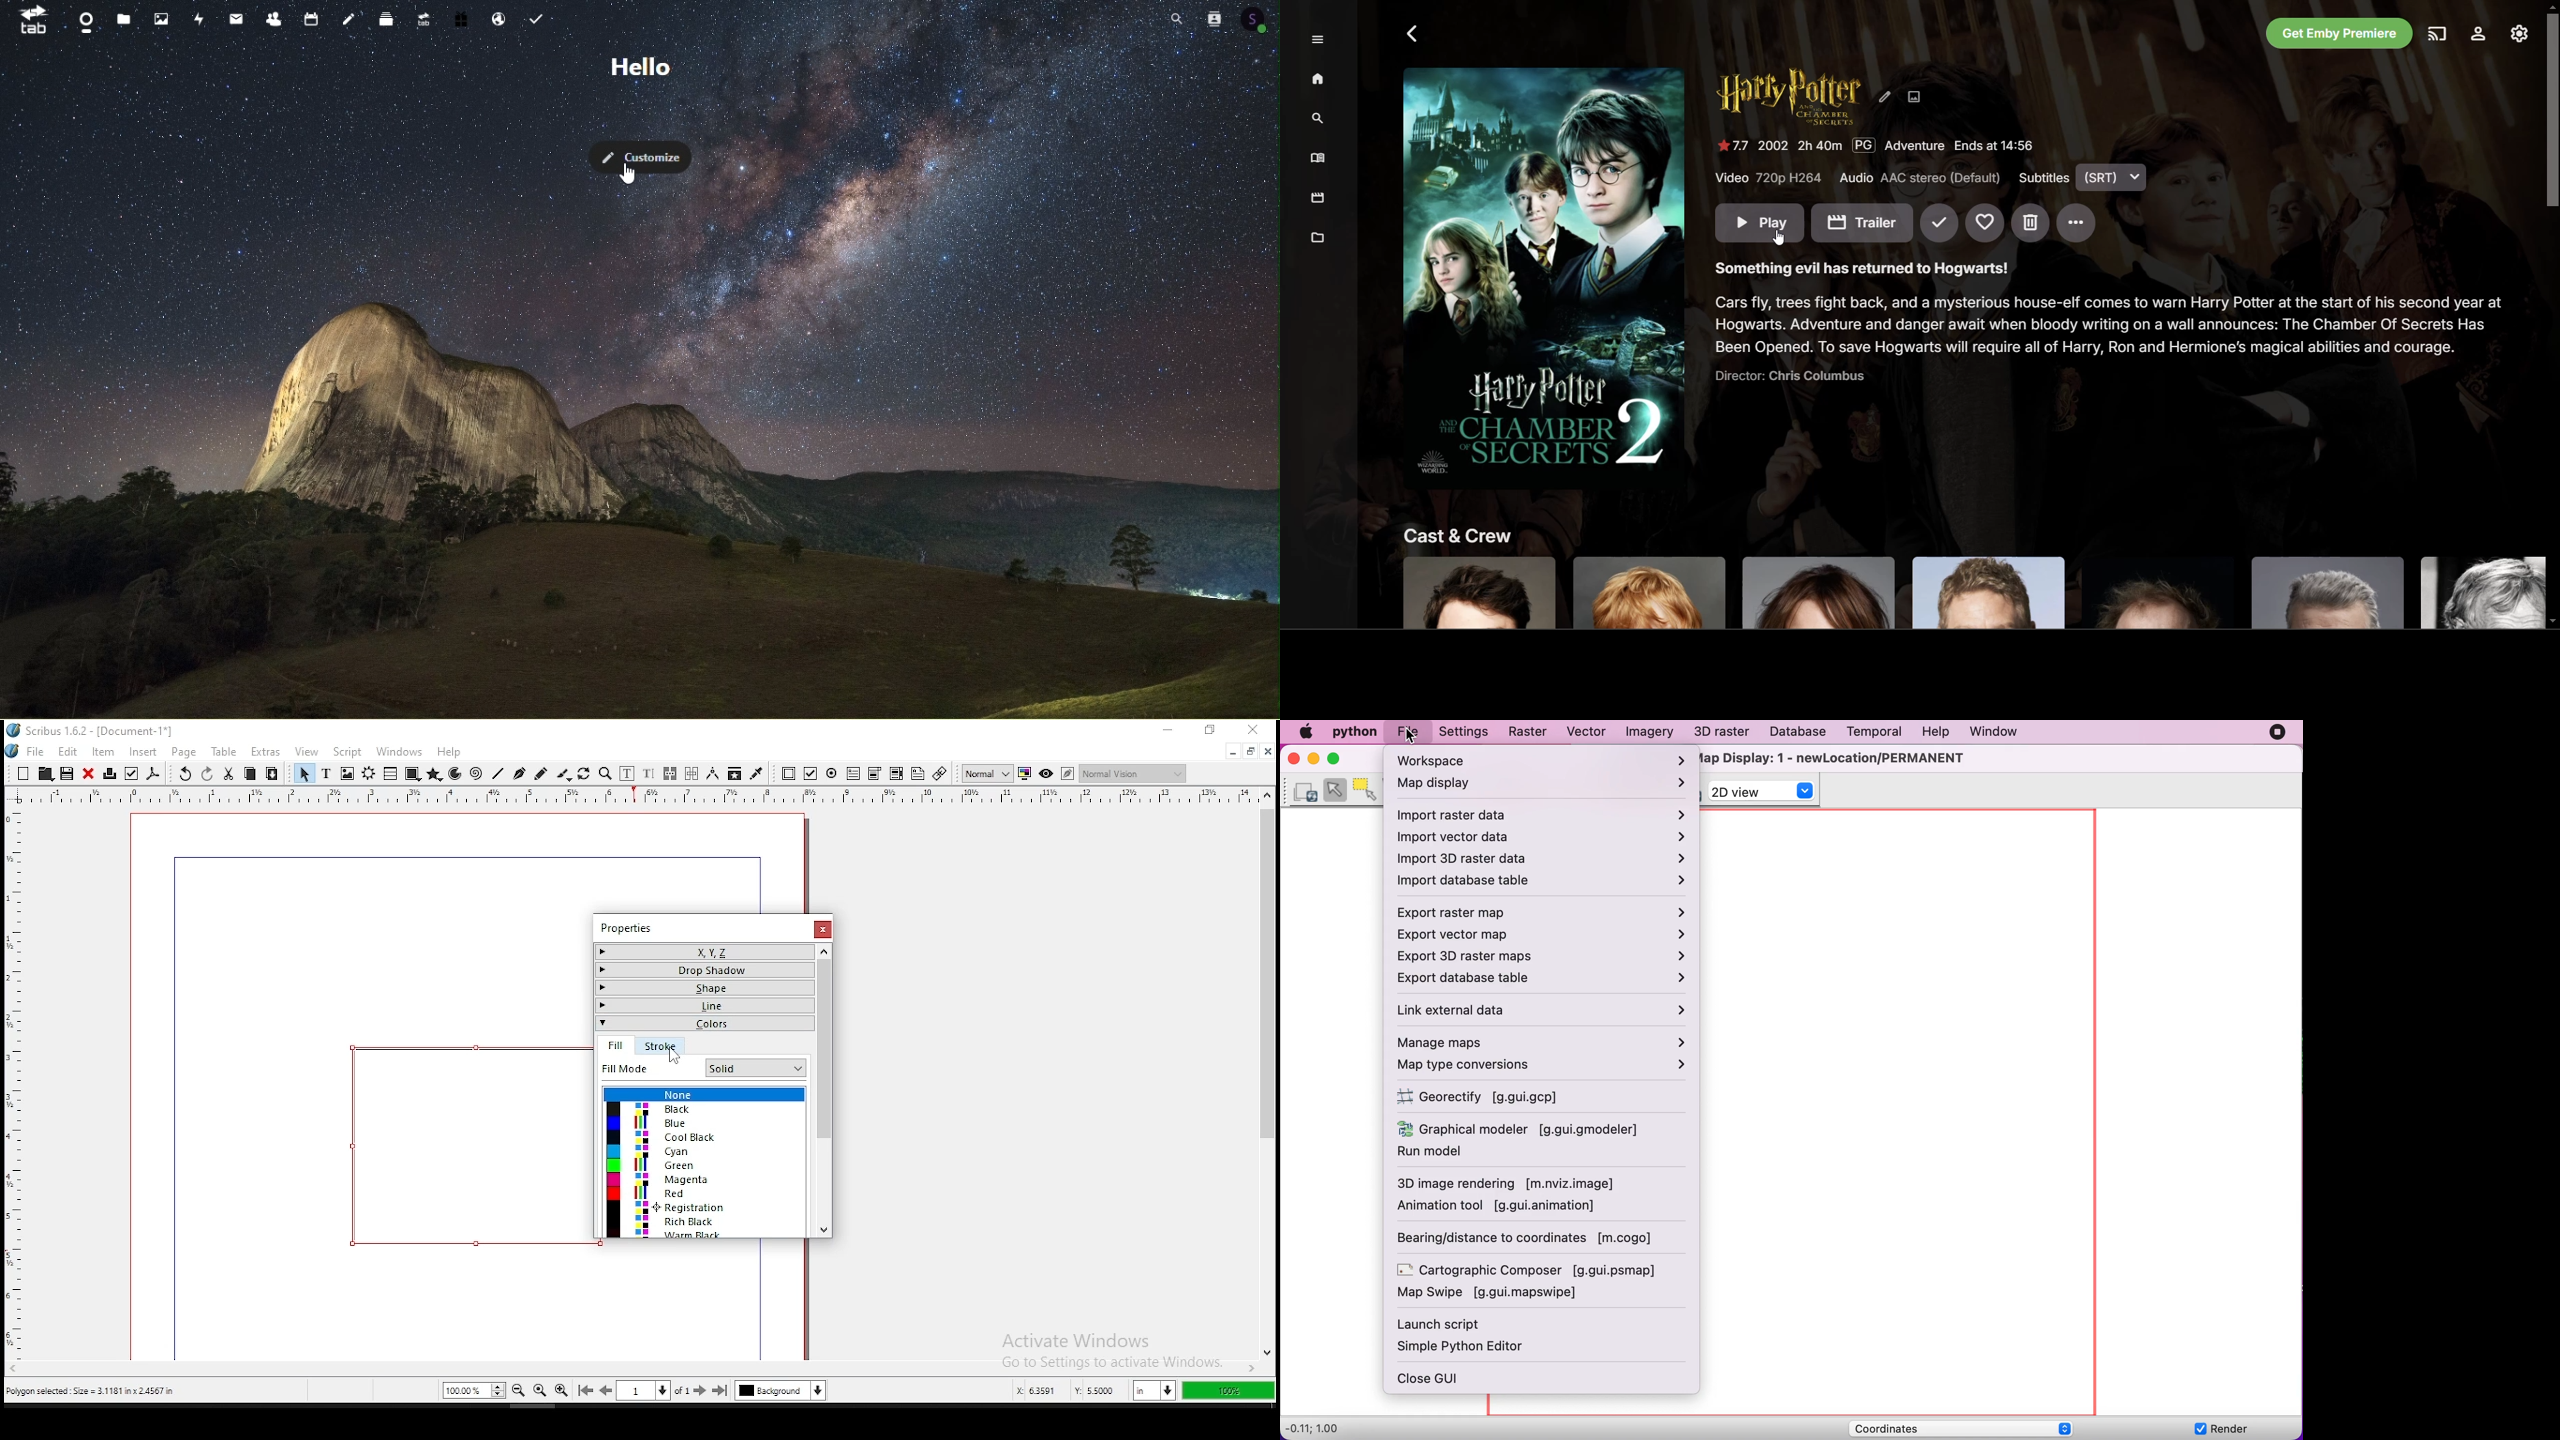  What do you see at coordinates (476, 774) in the screenshot?
I see `spiral` at bounding box center [476, 774].